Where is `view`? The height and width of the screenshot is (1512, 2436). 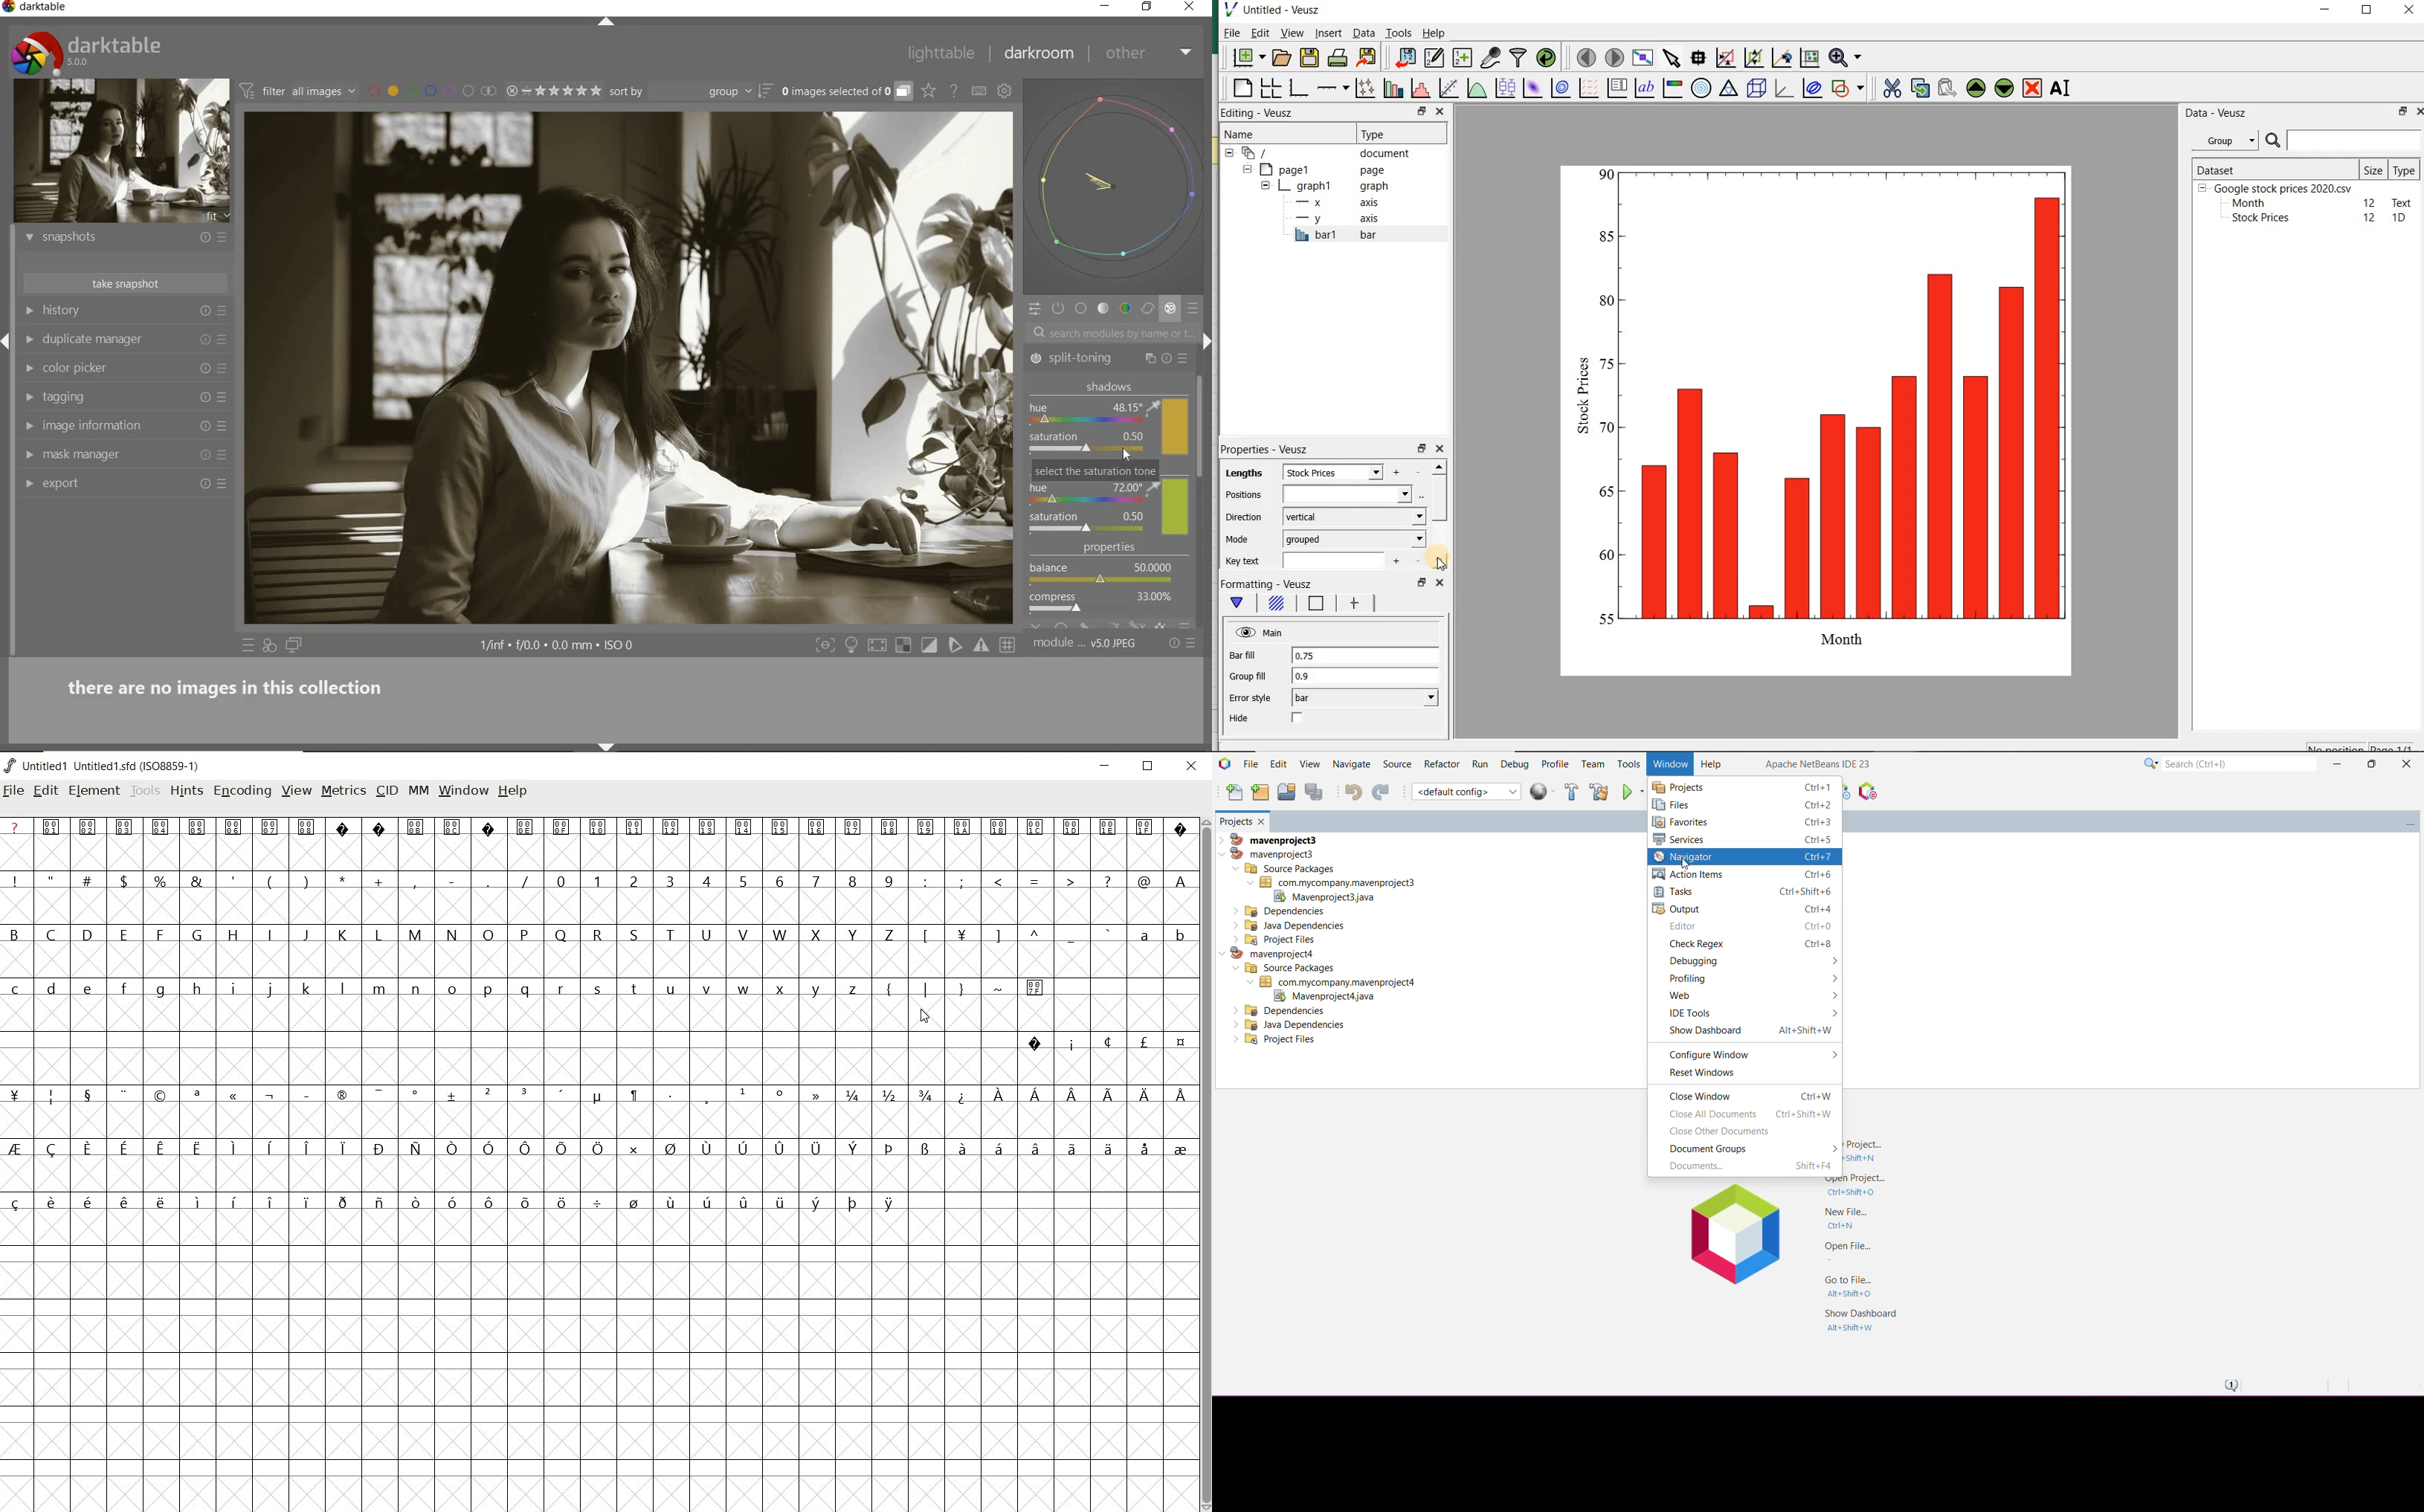
view is located at coordinates (297, 789).